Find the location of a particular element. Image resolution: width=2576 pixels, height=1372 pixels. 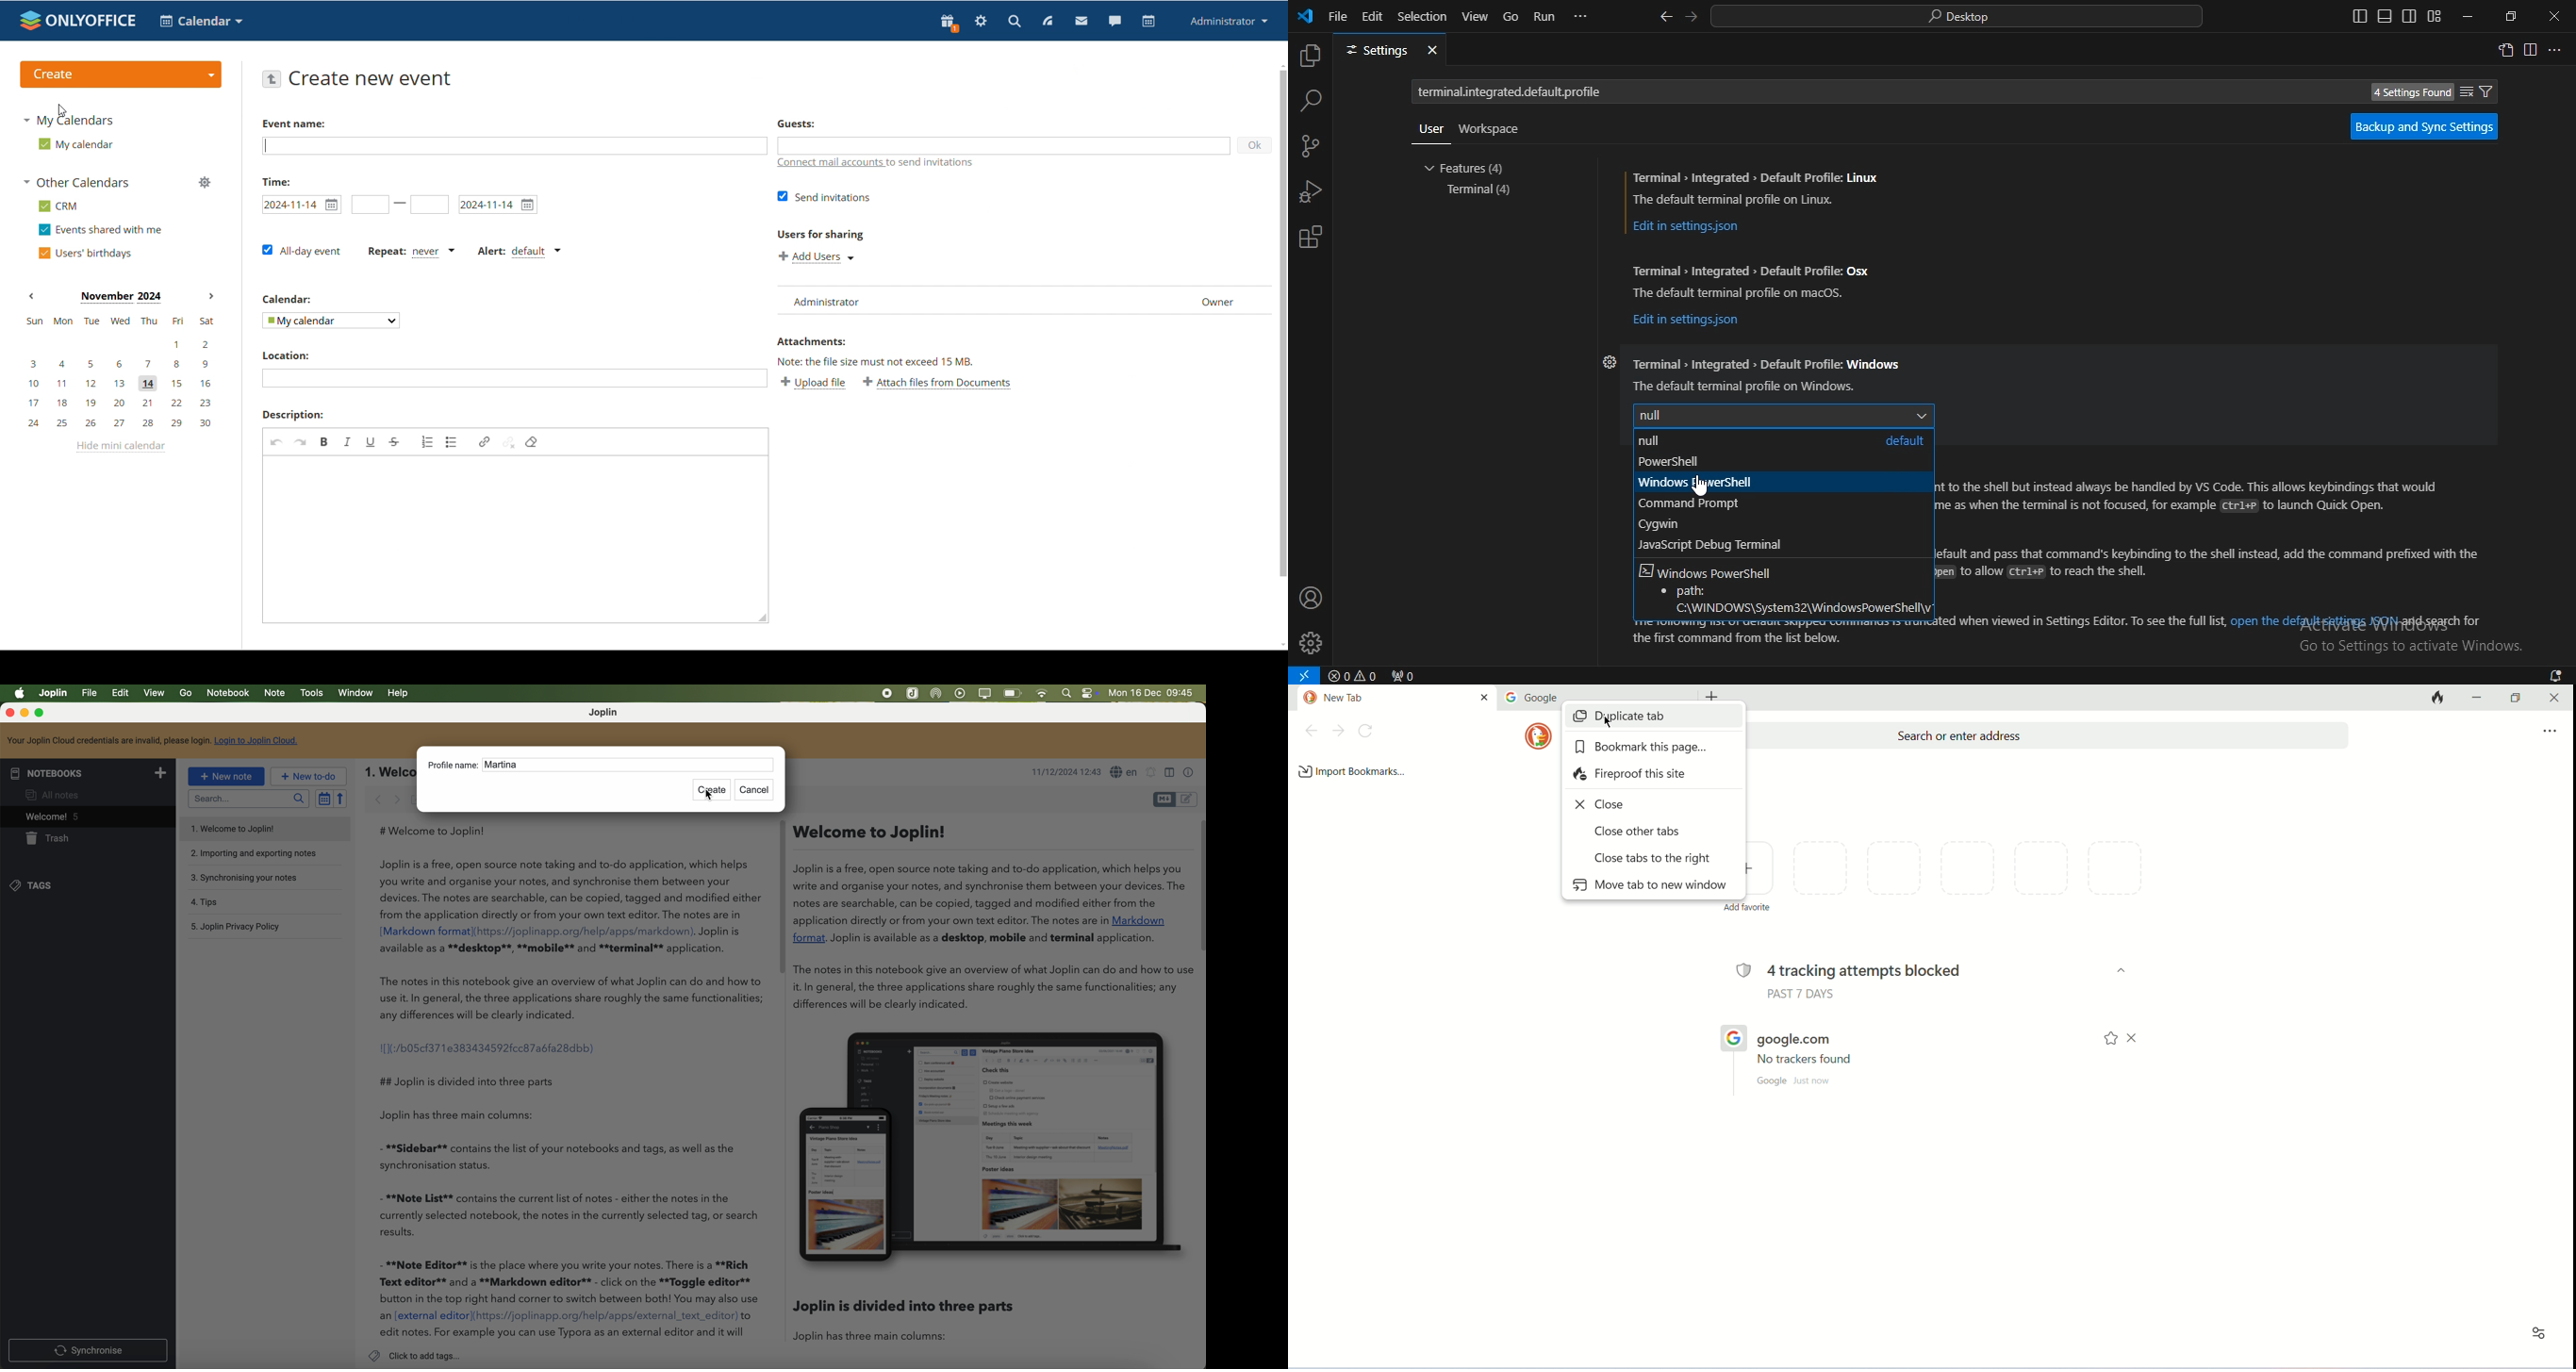

wifi is located at coordinates (1044, 693).